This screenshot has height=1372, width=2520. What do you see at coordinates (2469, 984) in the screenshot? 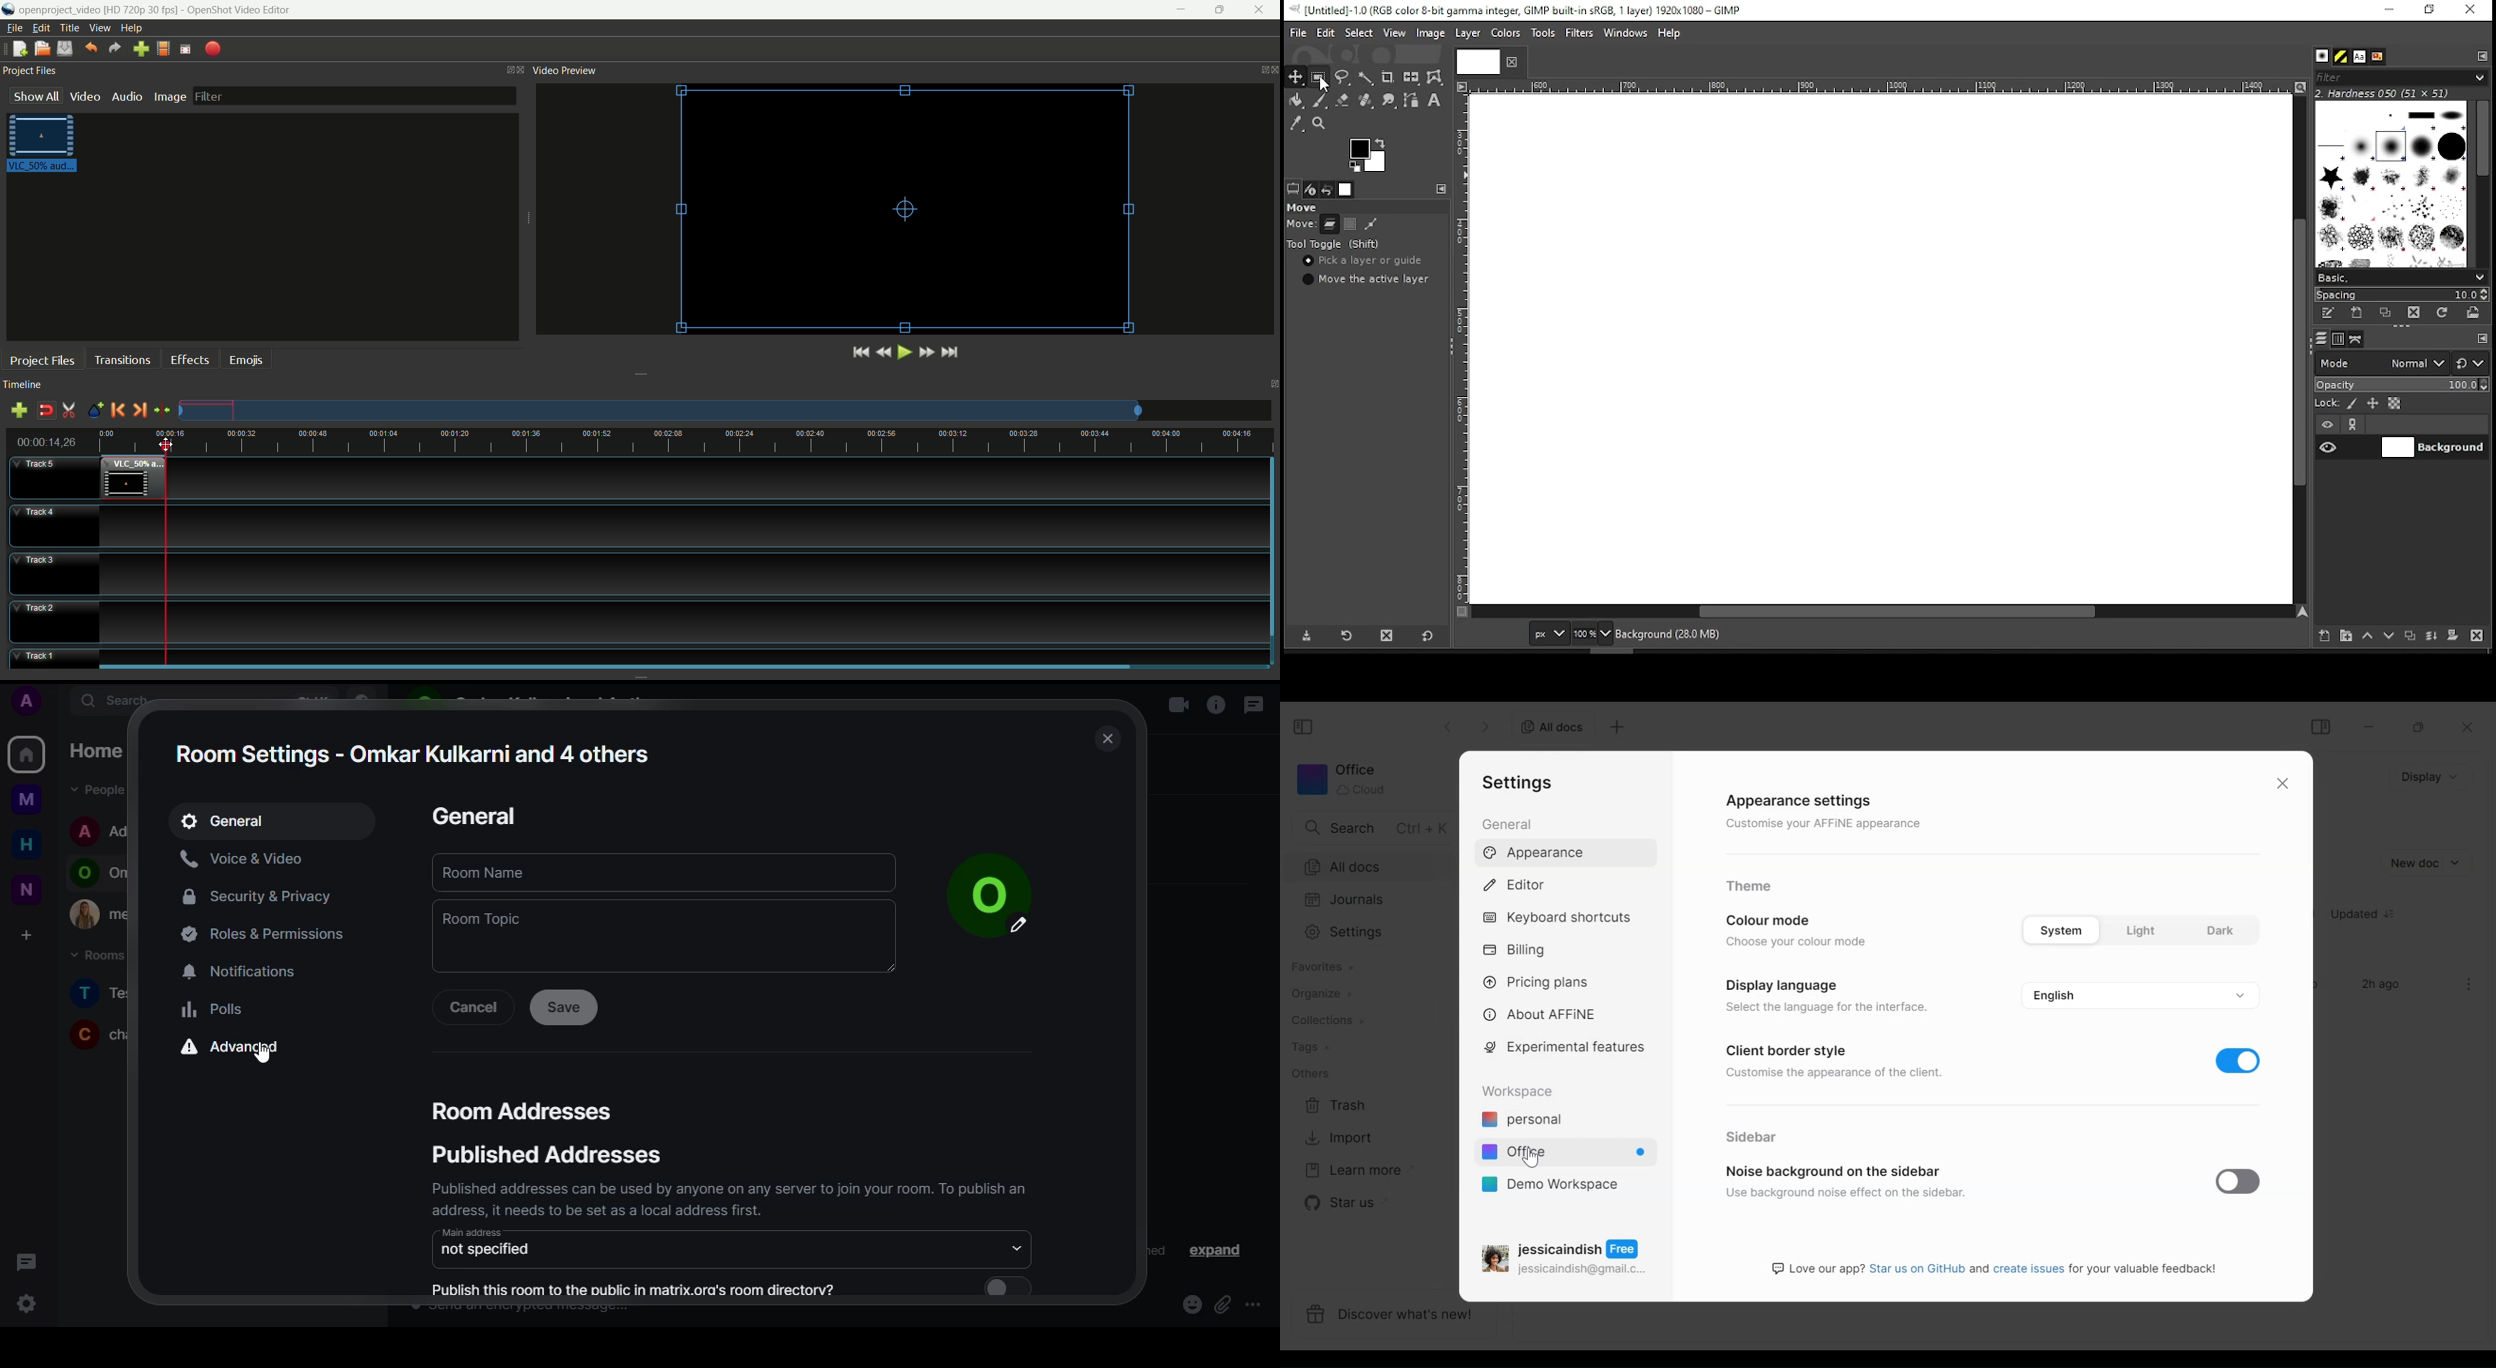
I see `More options` at bounding box center [2469, 984].